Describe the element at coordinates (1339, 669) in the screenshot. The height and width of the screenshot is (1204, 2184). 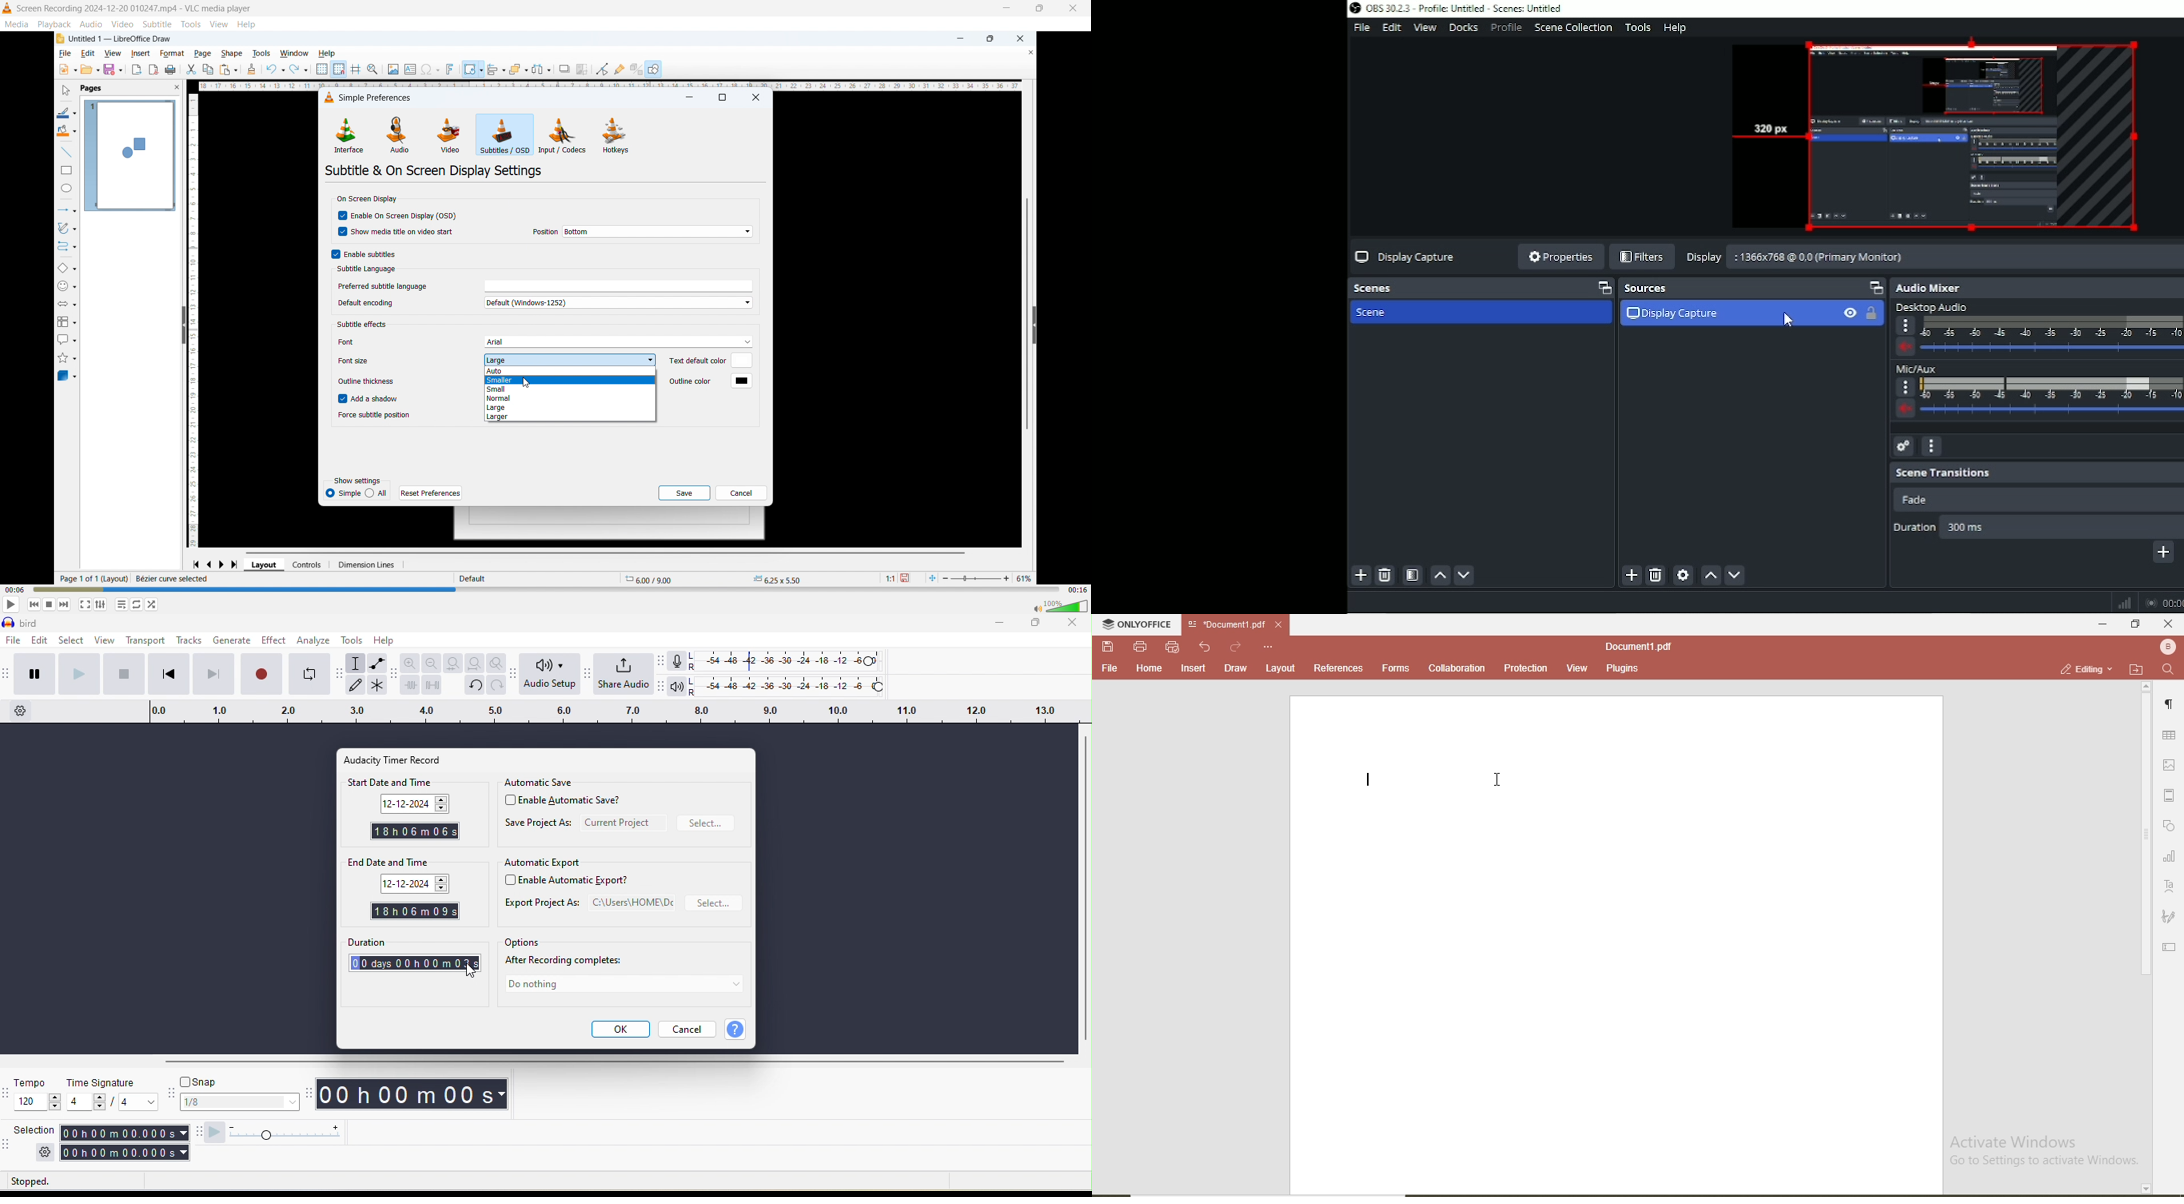
I see `references` at that location.